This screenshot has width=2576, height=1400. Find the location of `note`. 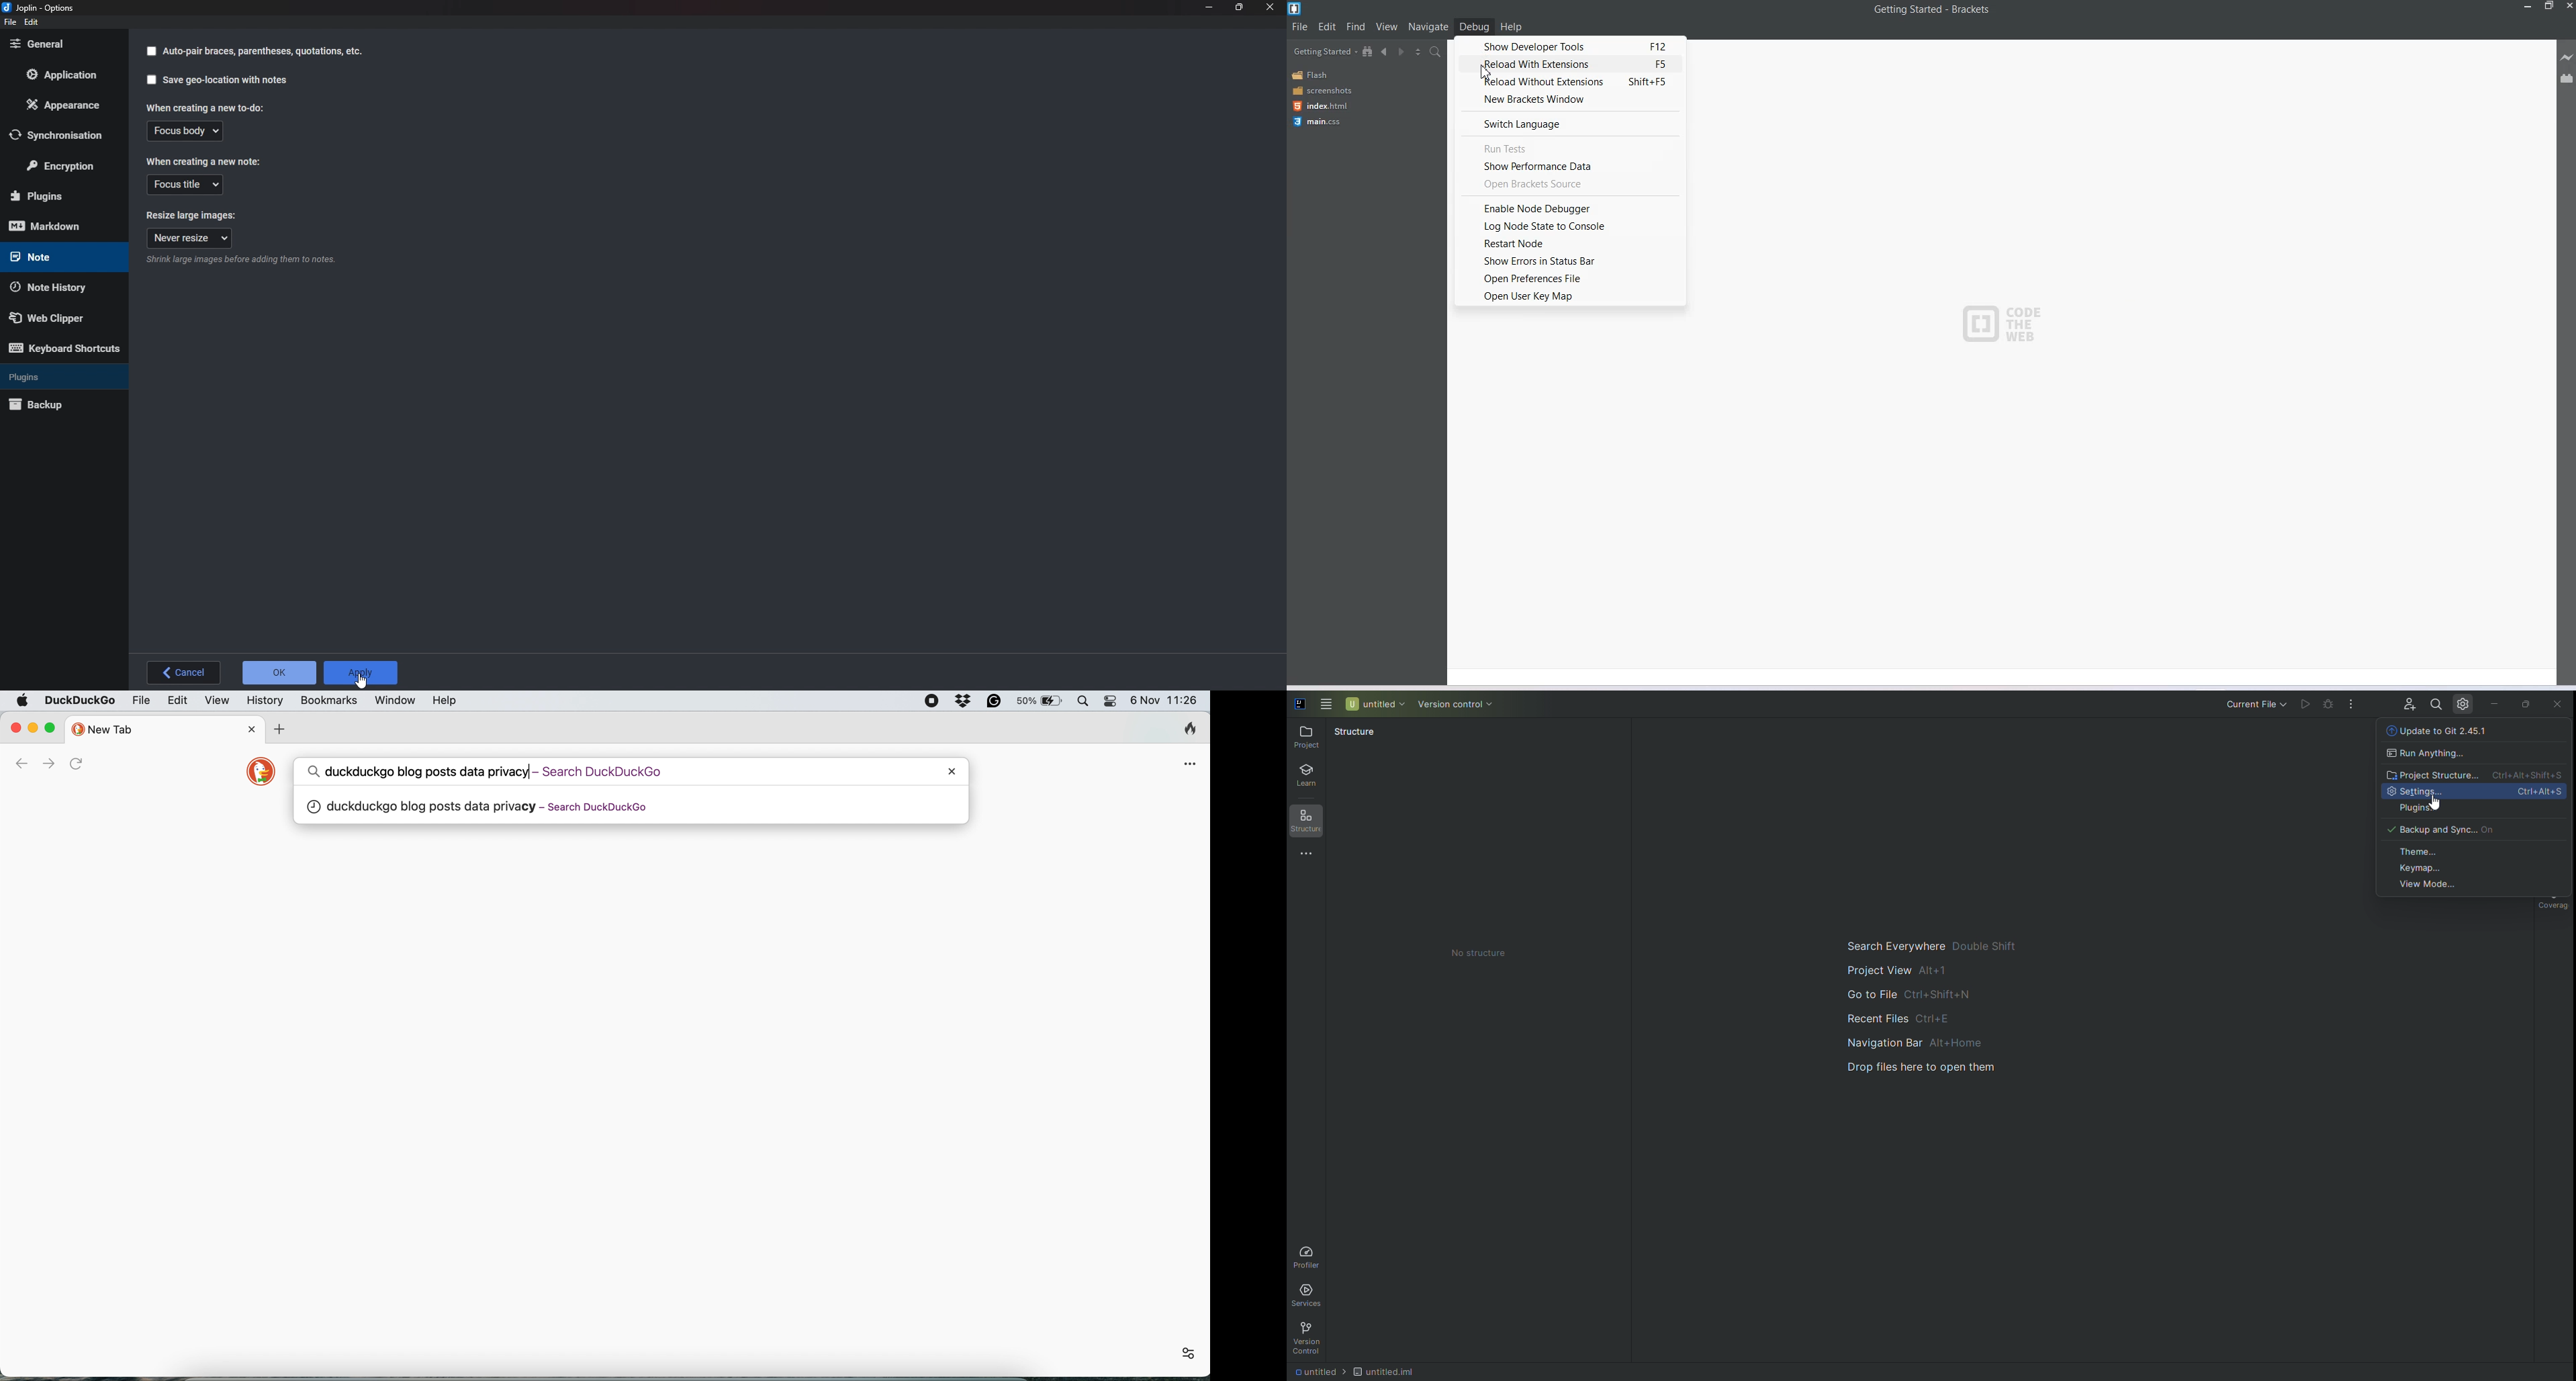

note is located at coordinates (57, 257).